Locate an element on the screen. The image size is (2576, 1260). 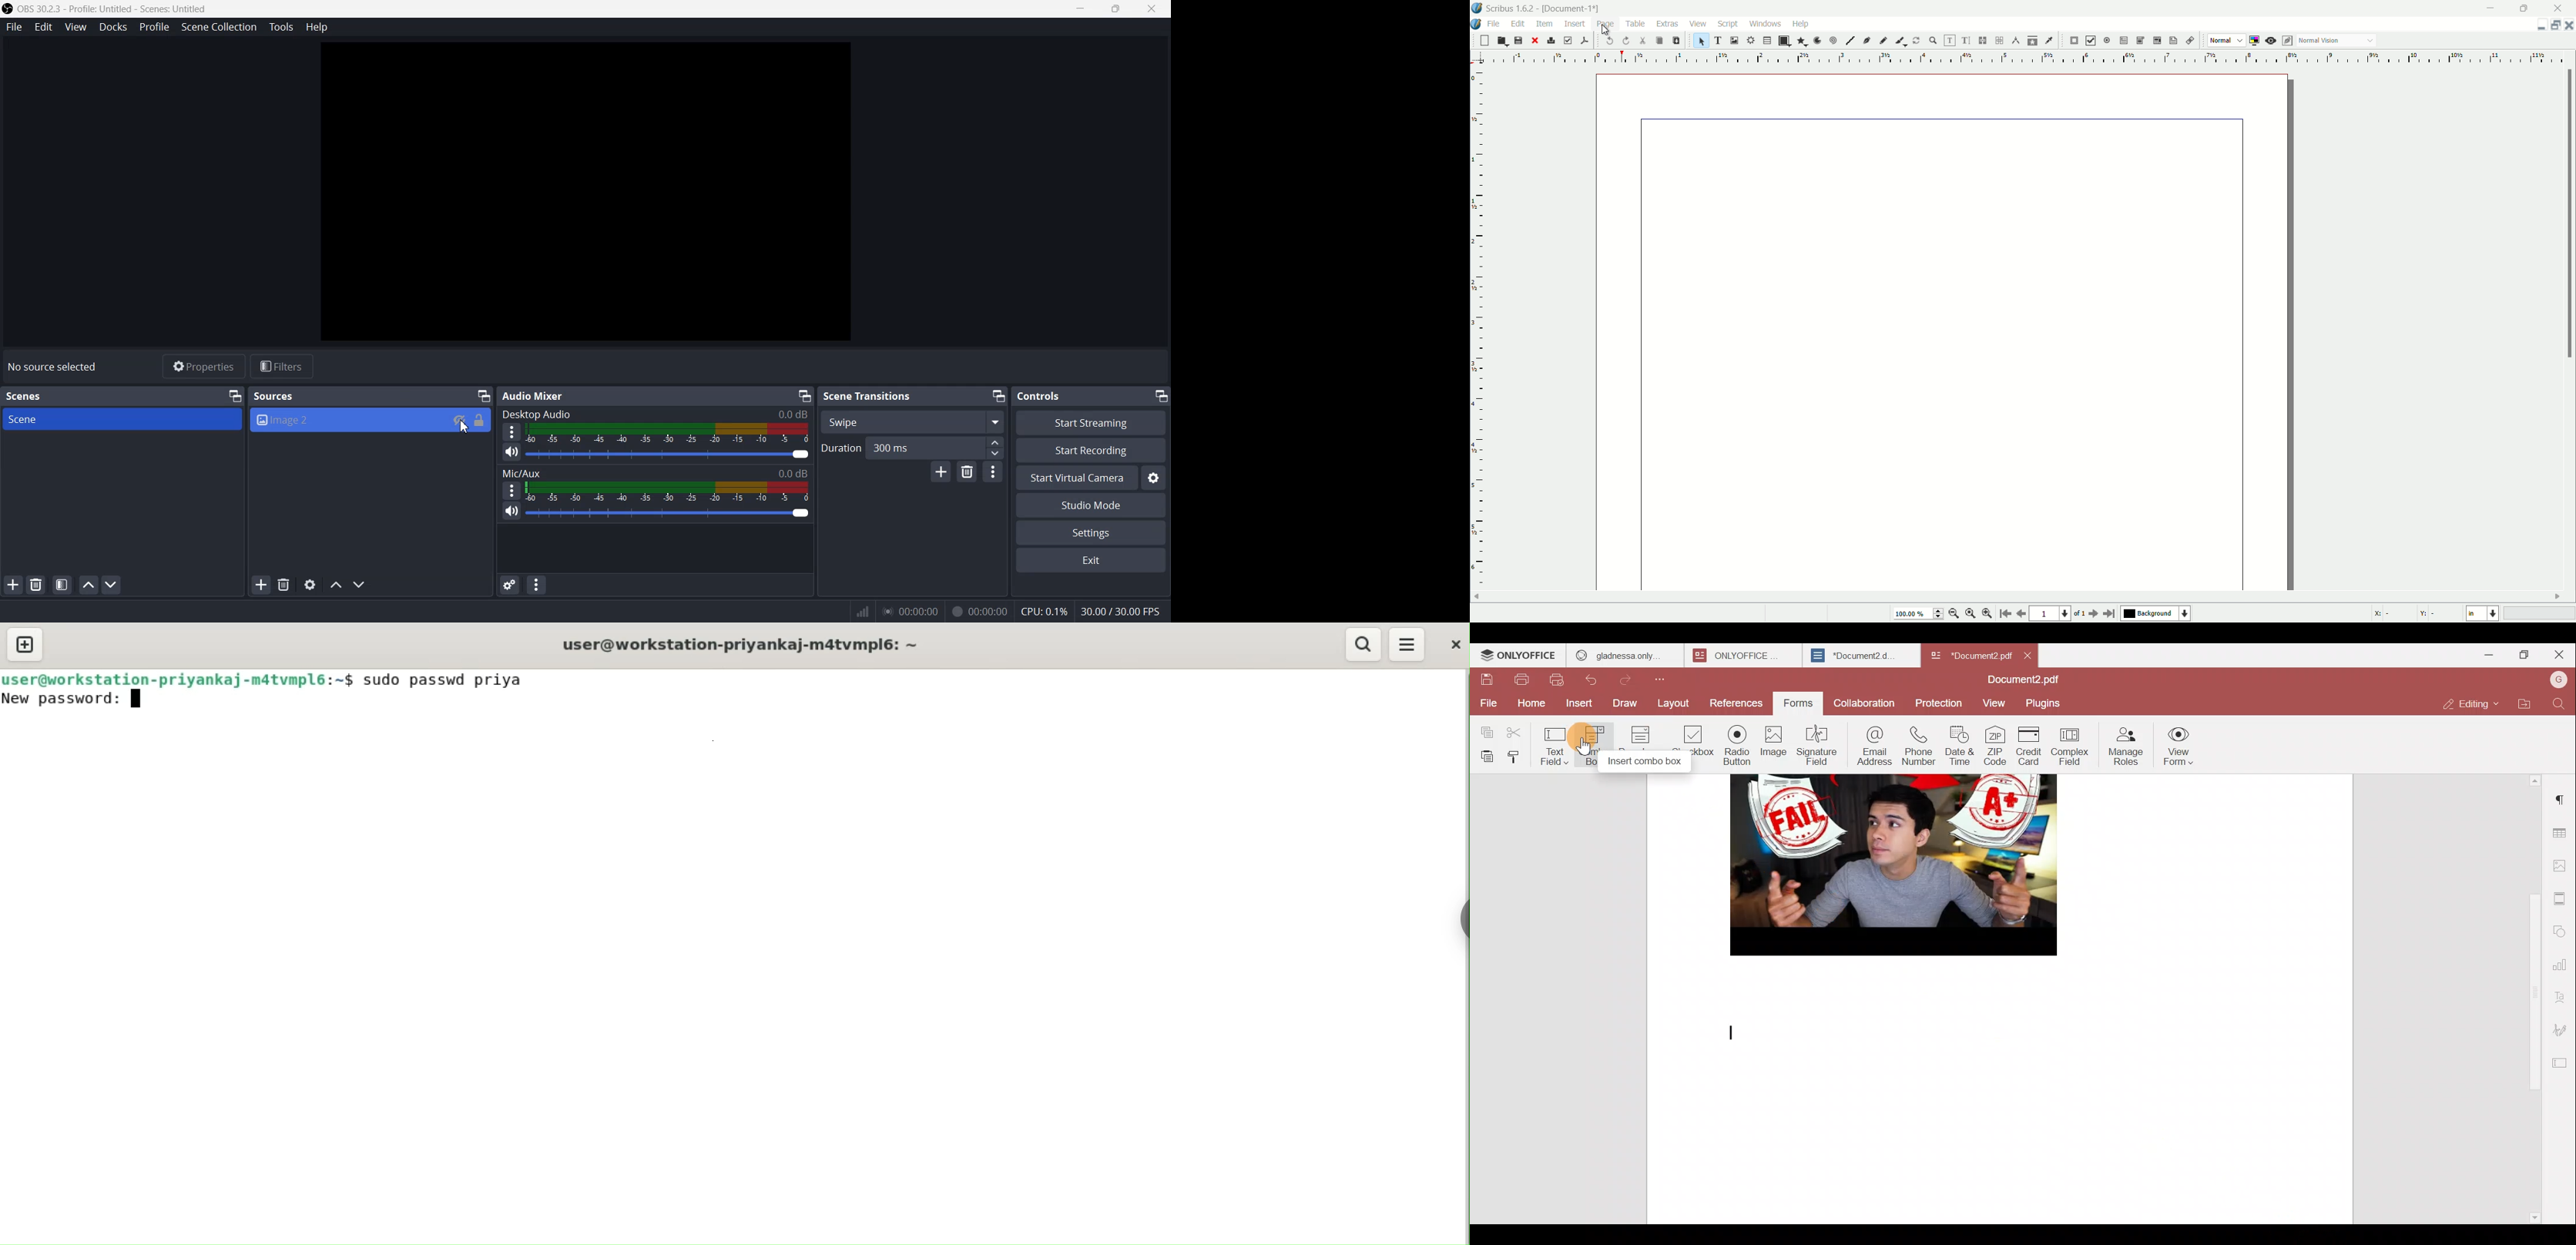
insert menu is located at coordinates (1575, 23).